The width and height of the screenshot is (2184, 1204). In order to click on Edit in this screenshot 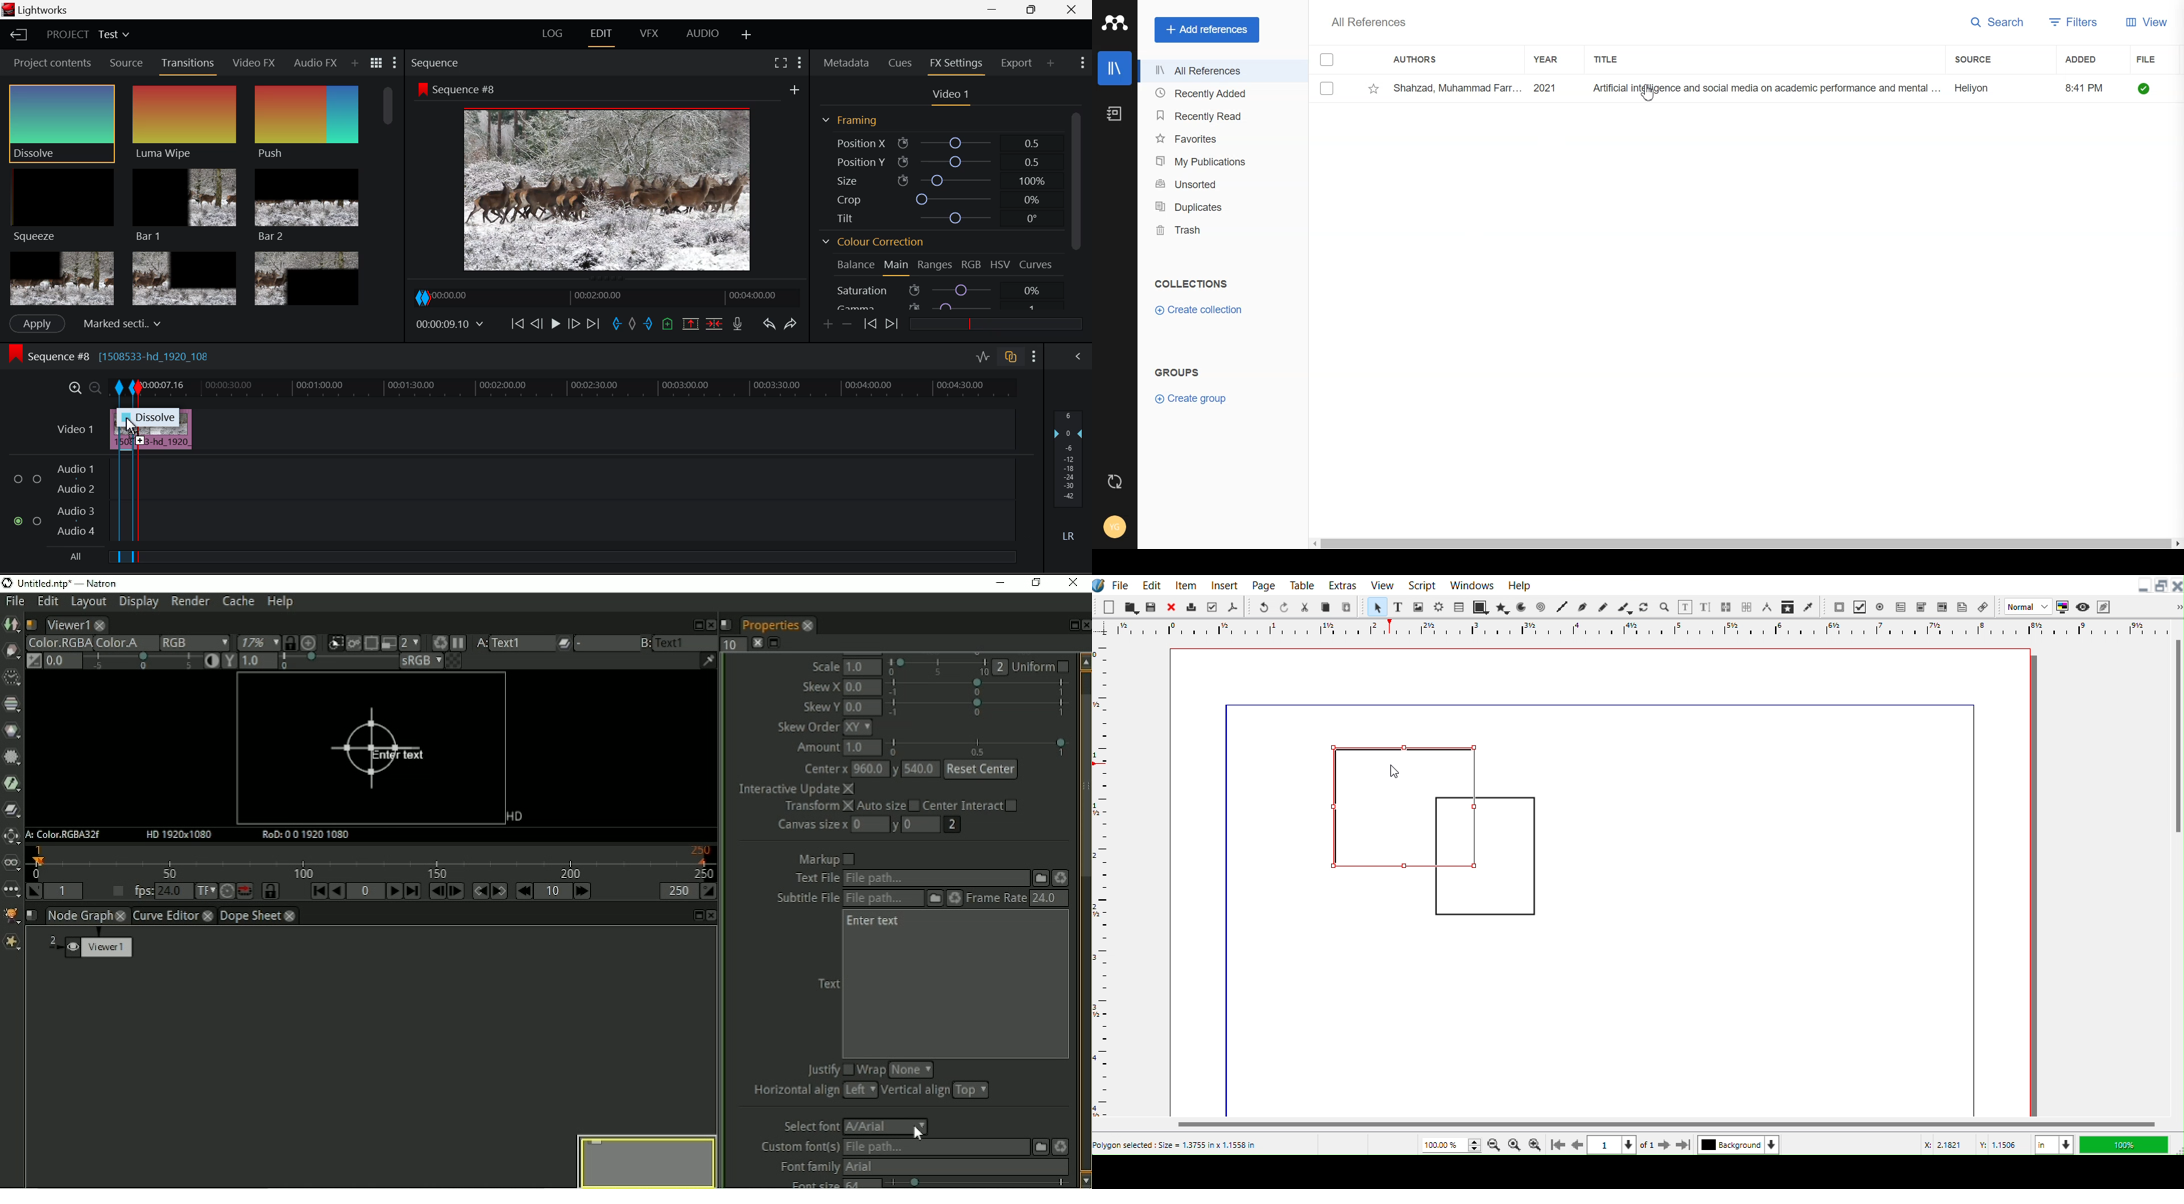, I will do `click(1151, 584)`.